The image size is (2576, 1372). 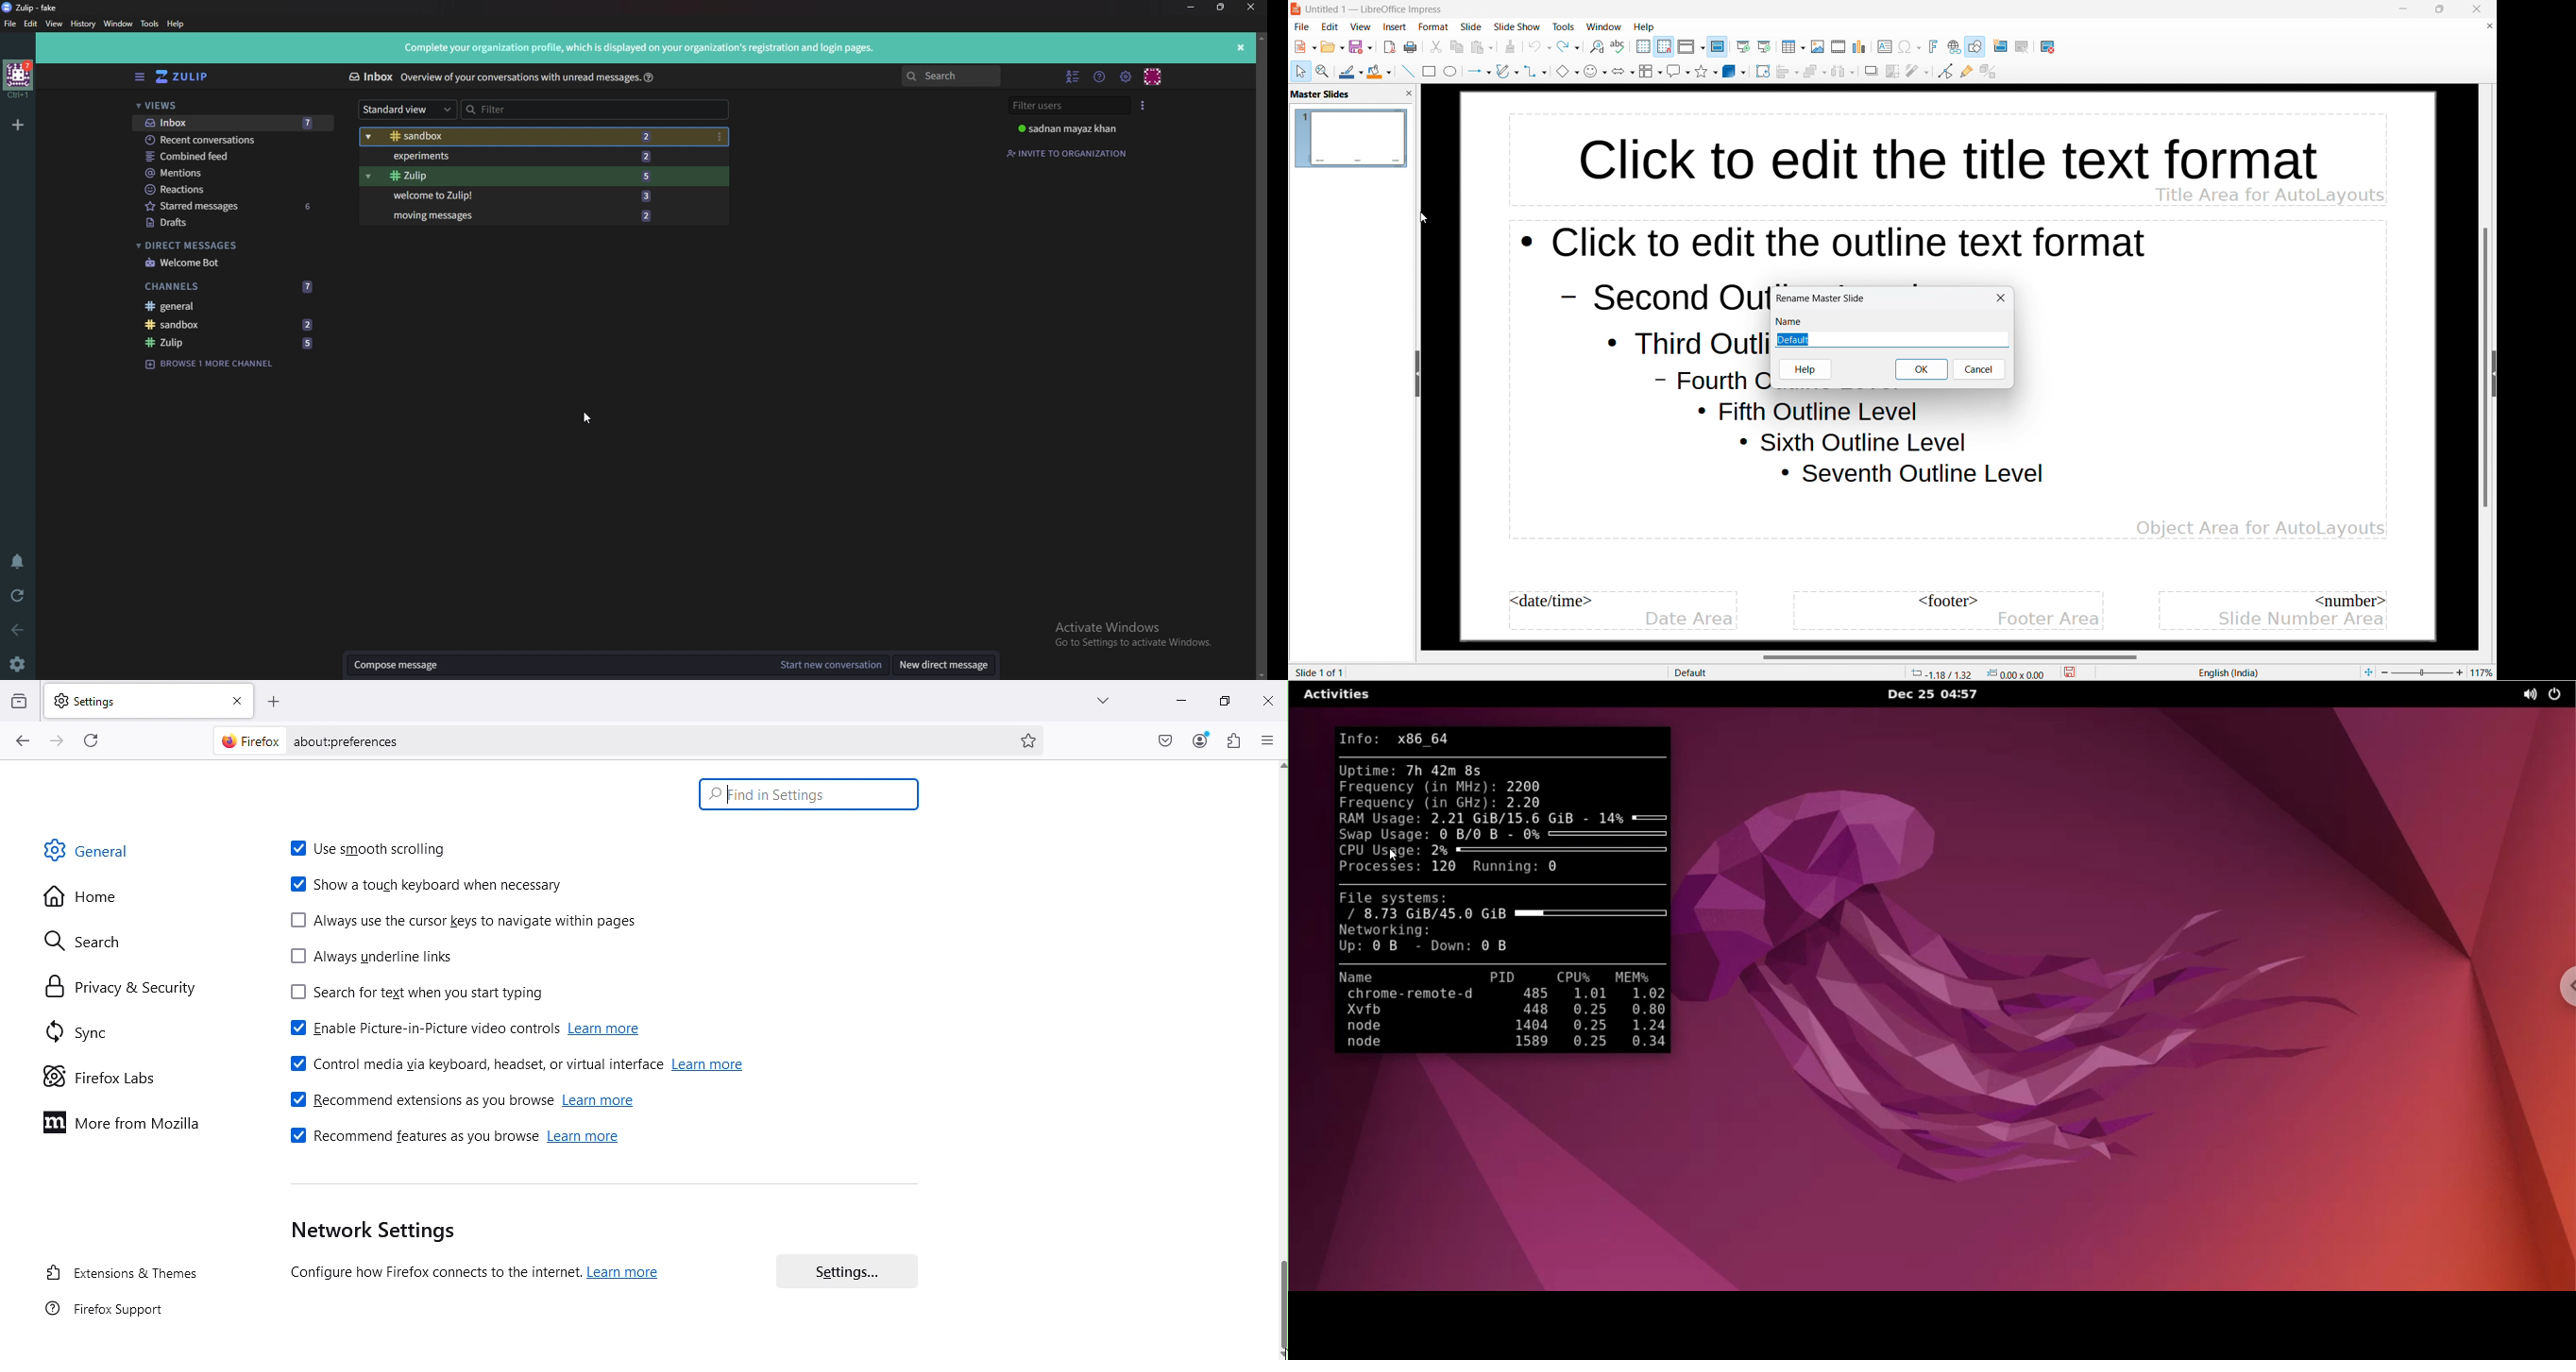 I want to click on edit, so click(x=1330, y=27).